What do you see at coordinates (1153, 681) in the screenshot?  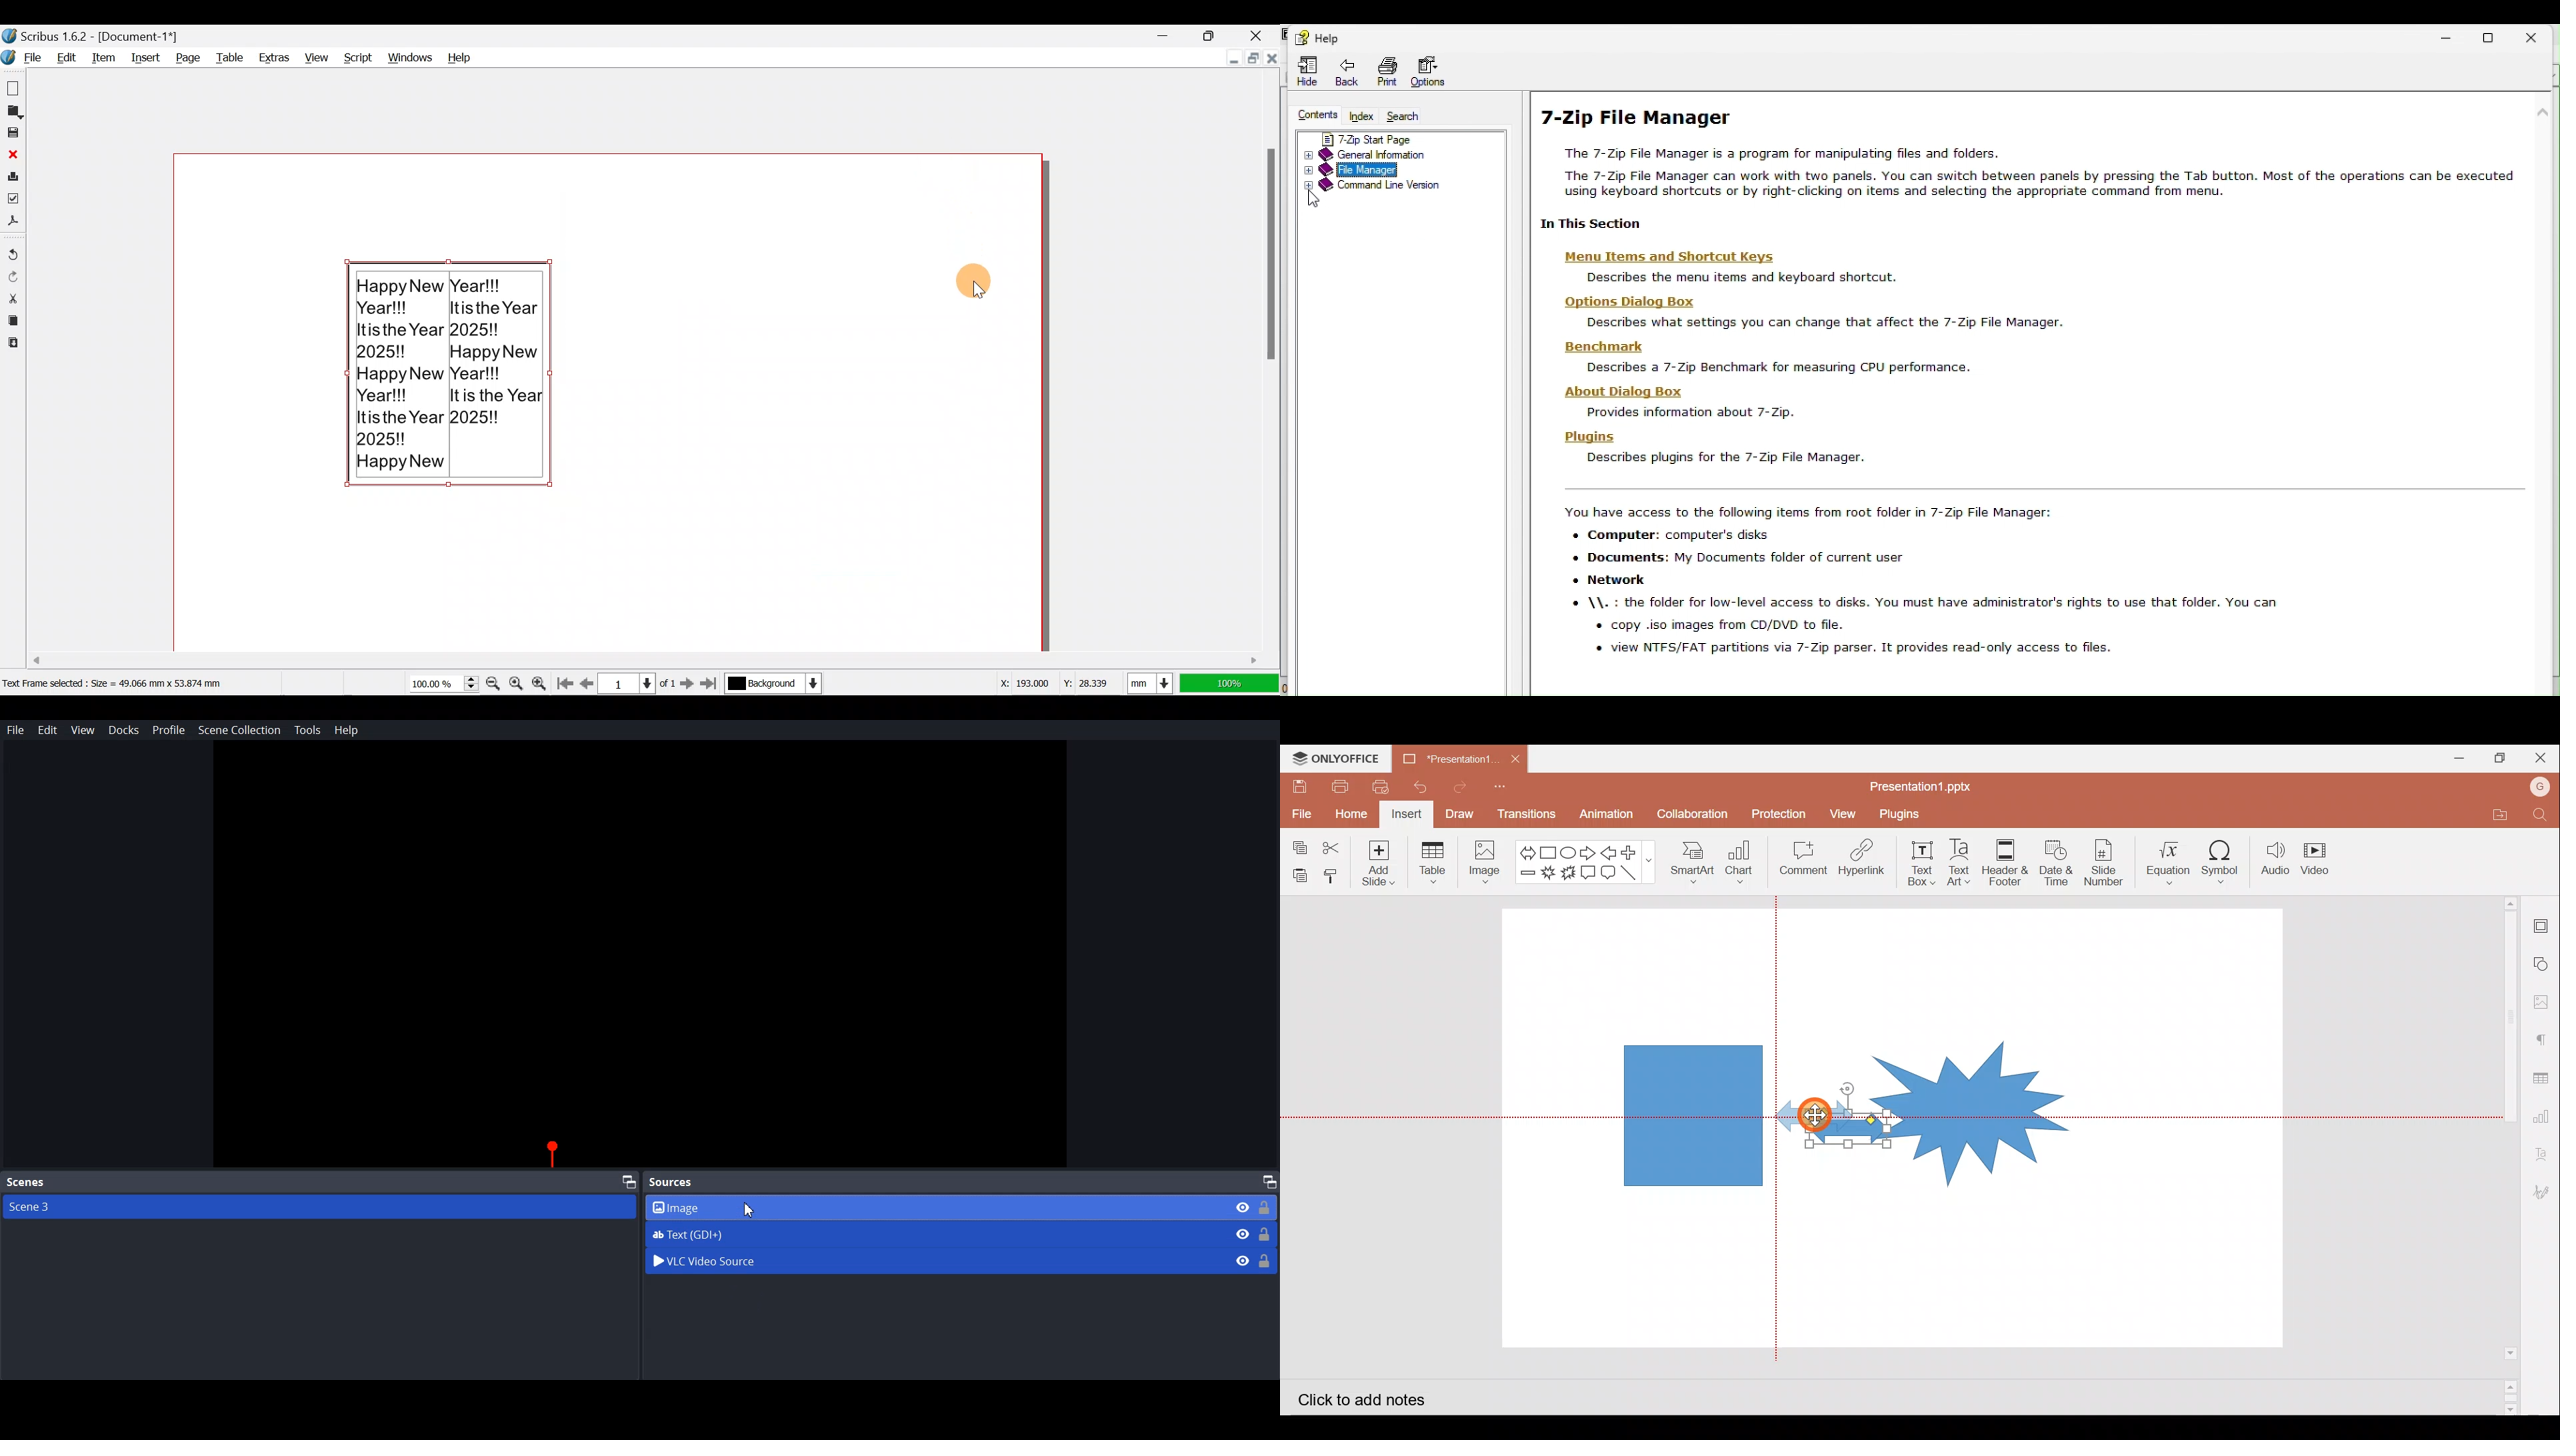 I see `Select current units` at bounding box center [1153, 681].